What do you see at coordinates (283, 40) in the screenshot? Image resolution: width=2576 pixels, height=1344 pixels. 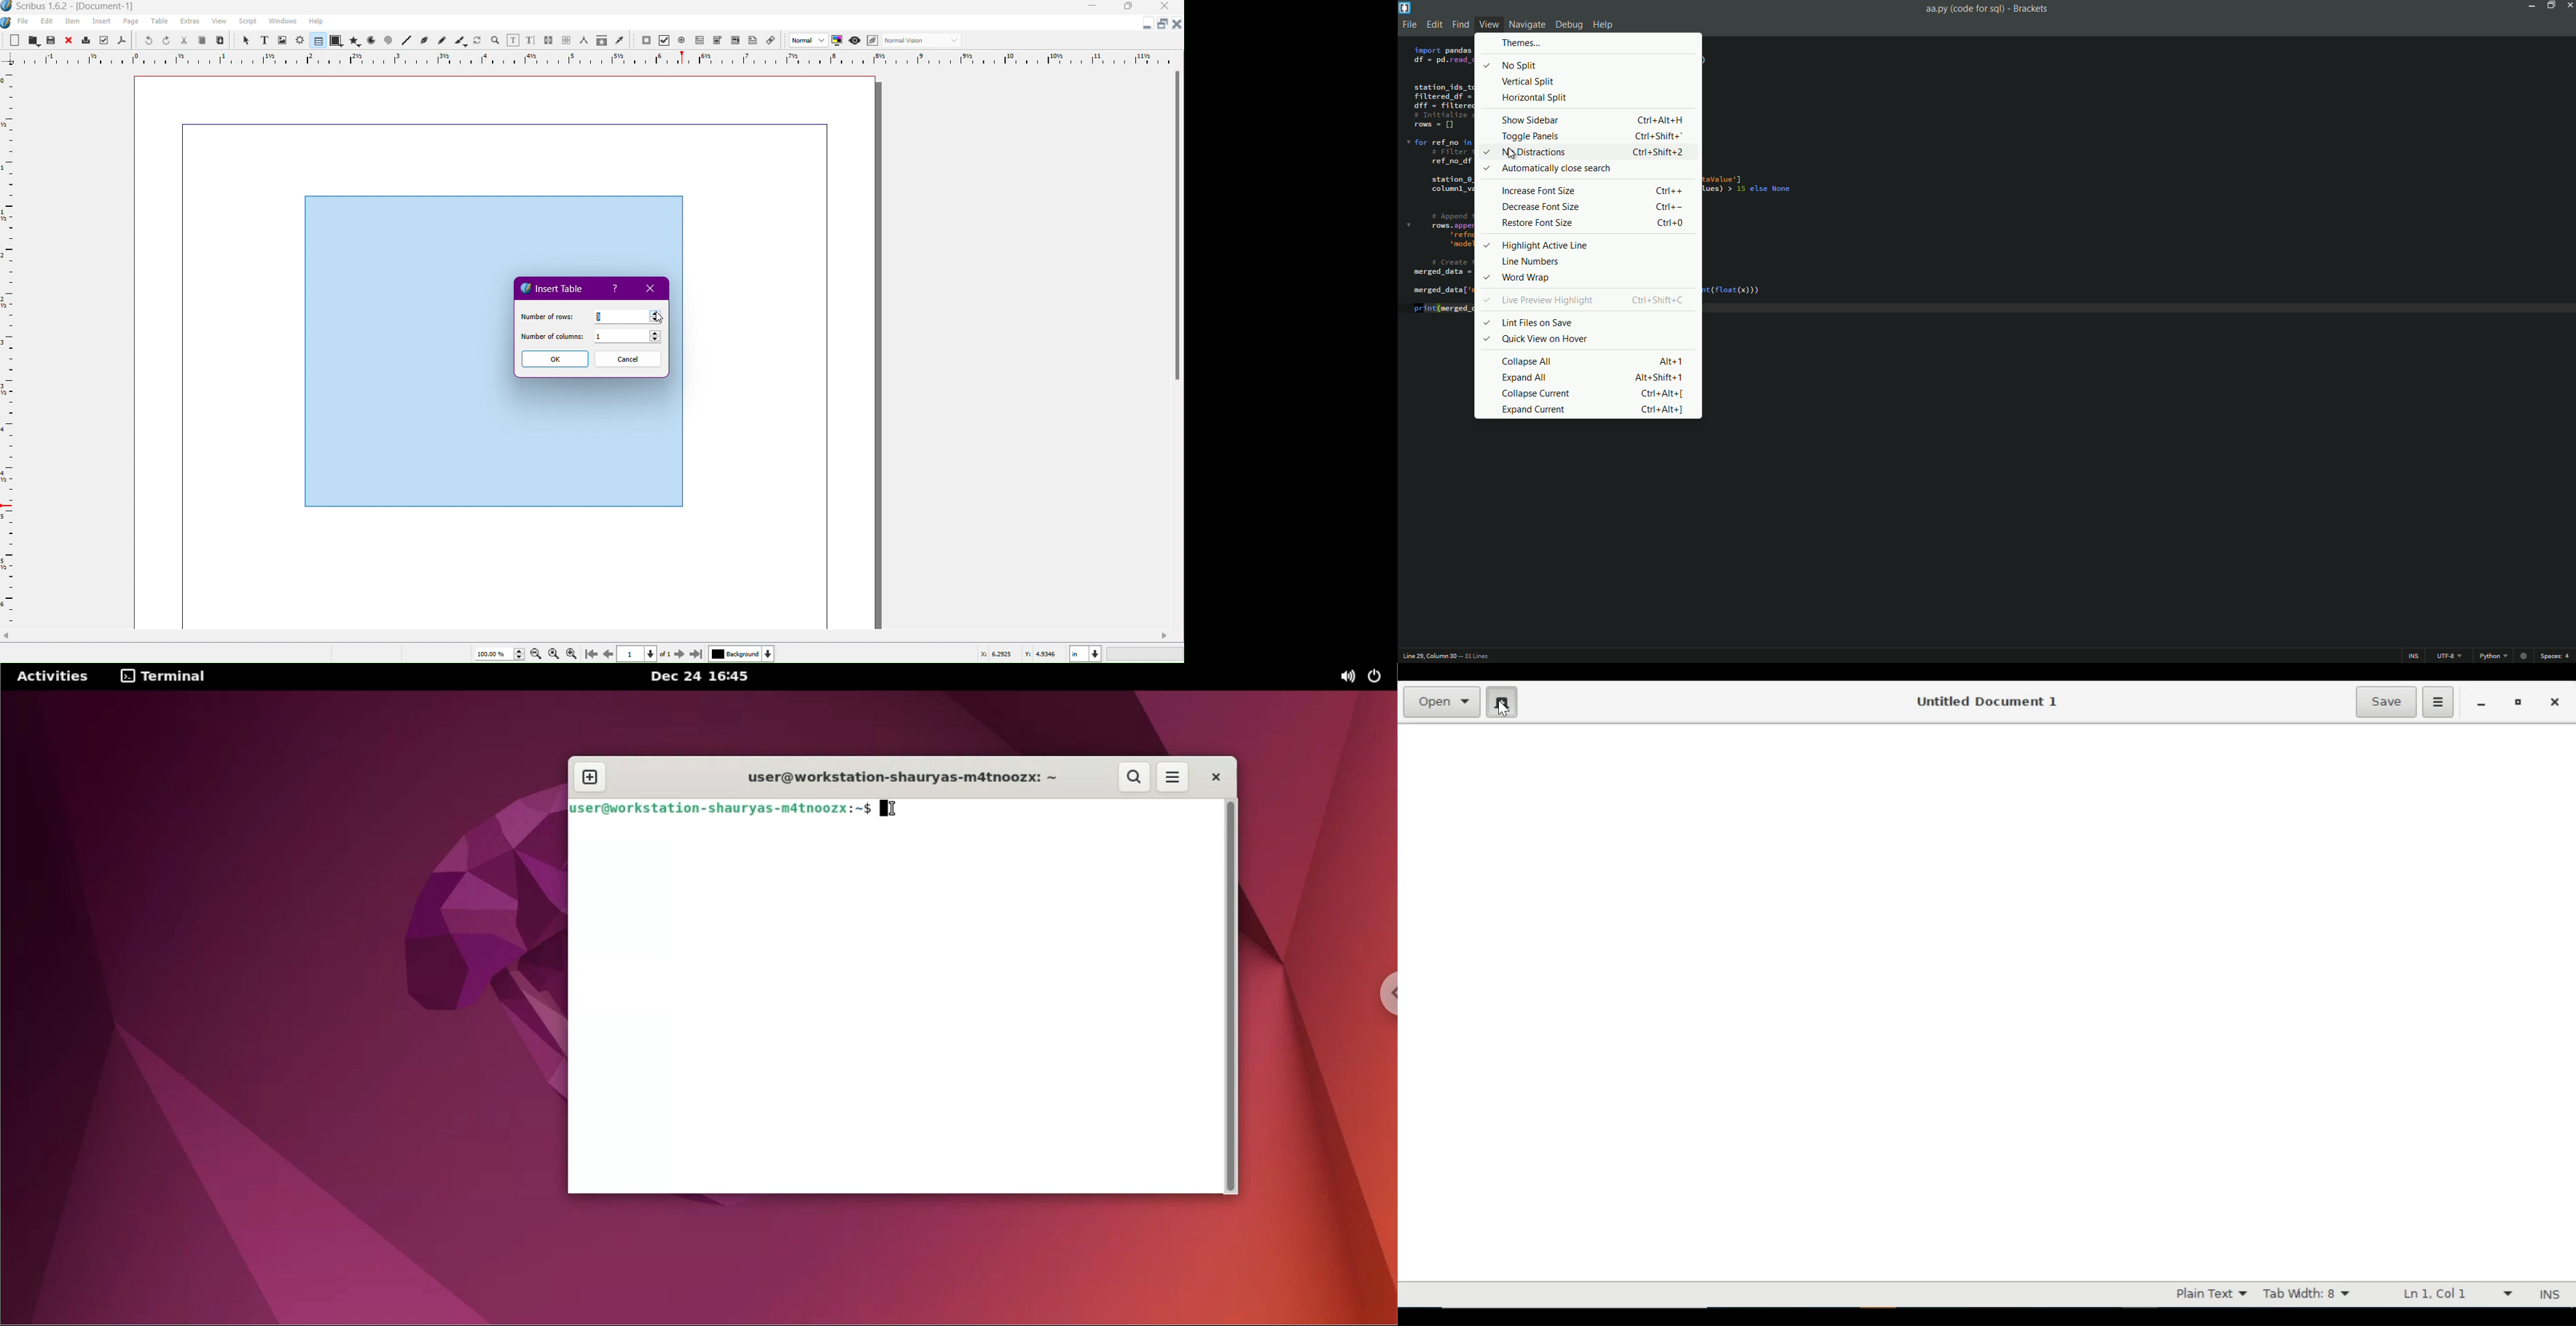 I see `Image Frame` at bounding box center [283, 40].